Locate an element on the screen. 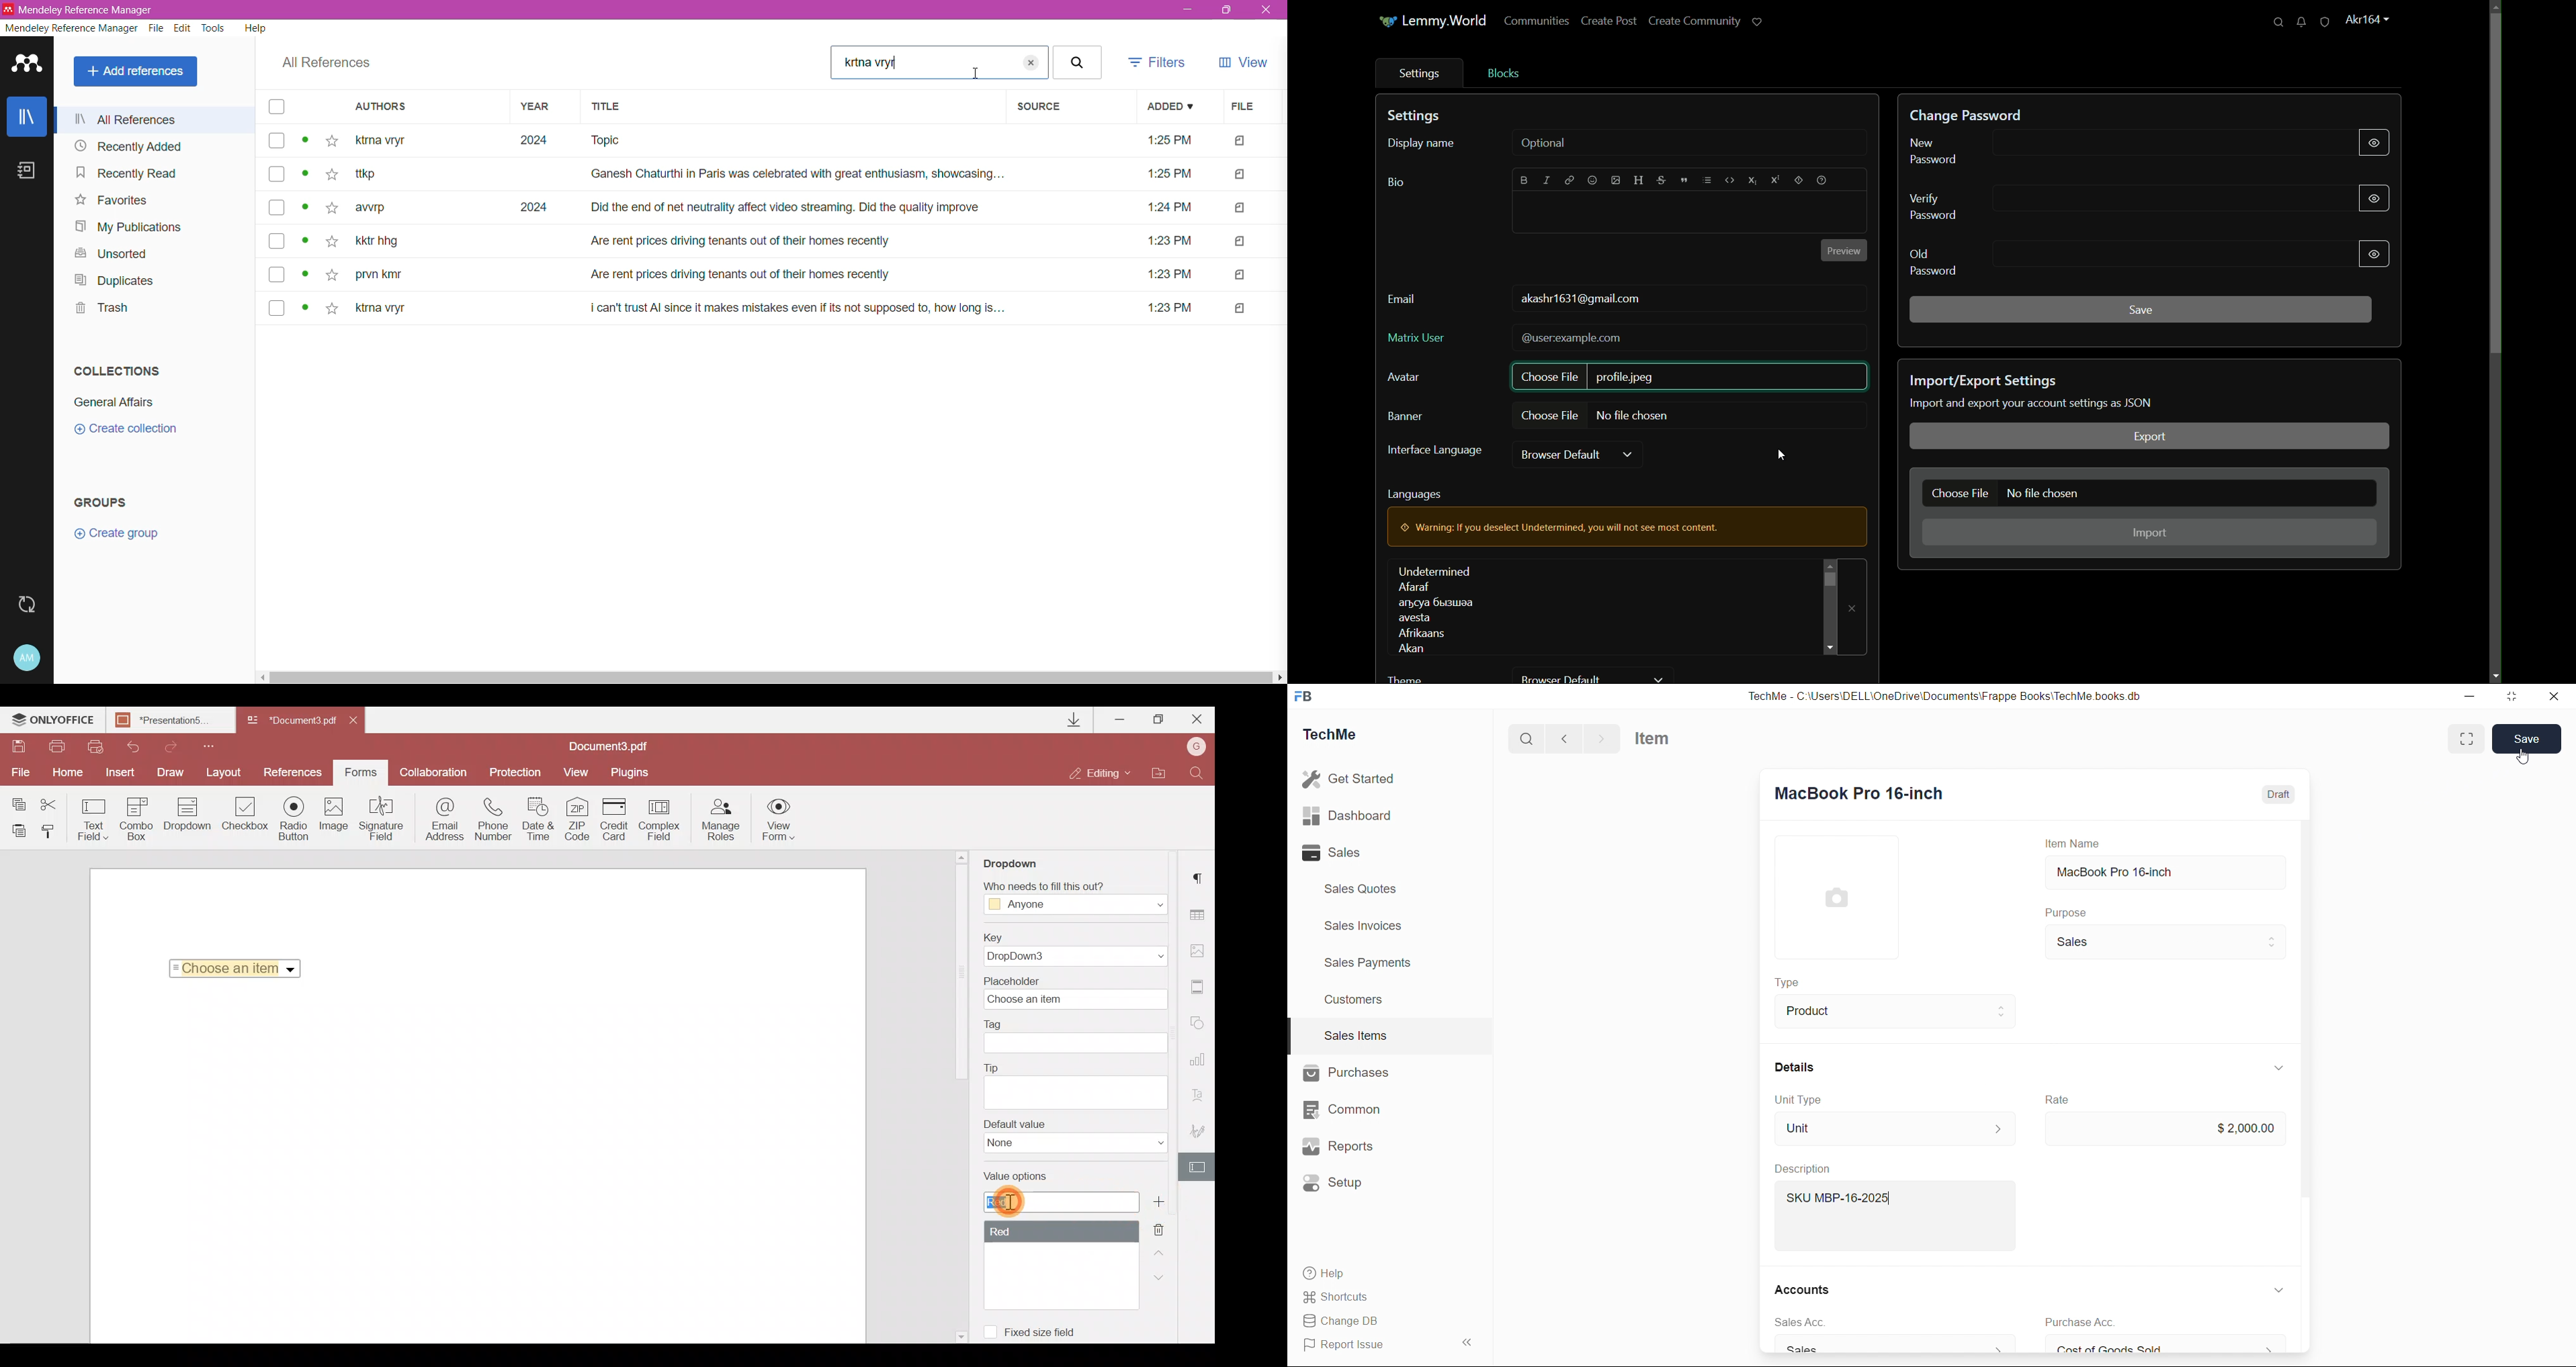 The width and height of the screenshot is (2576, 1372). view status of the file is located at coordinates (306, 174).